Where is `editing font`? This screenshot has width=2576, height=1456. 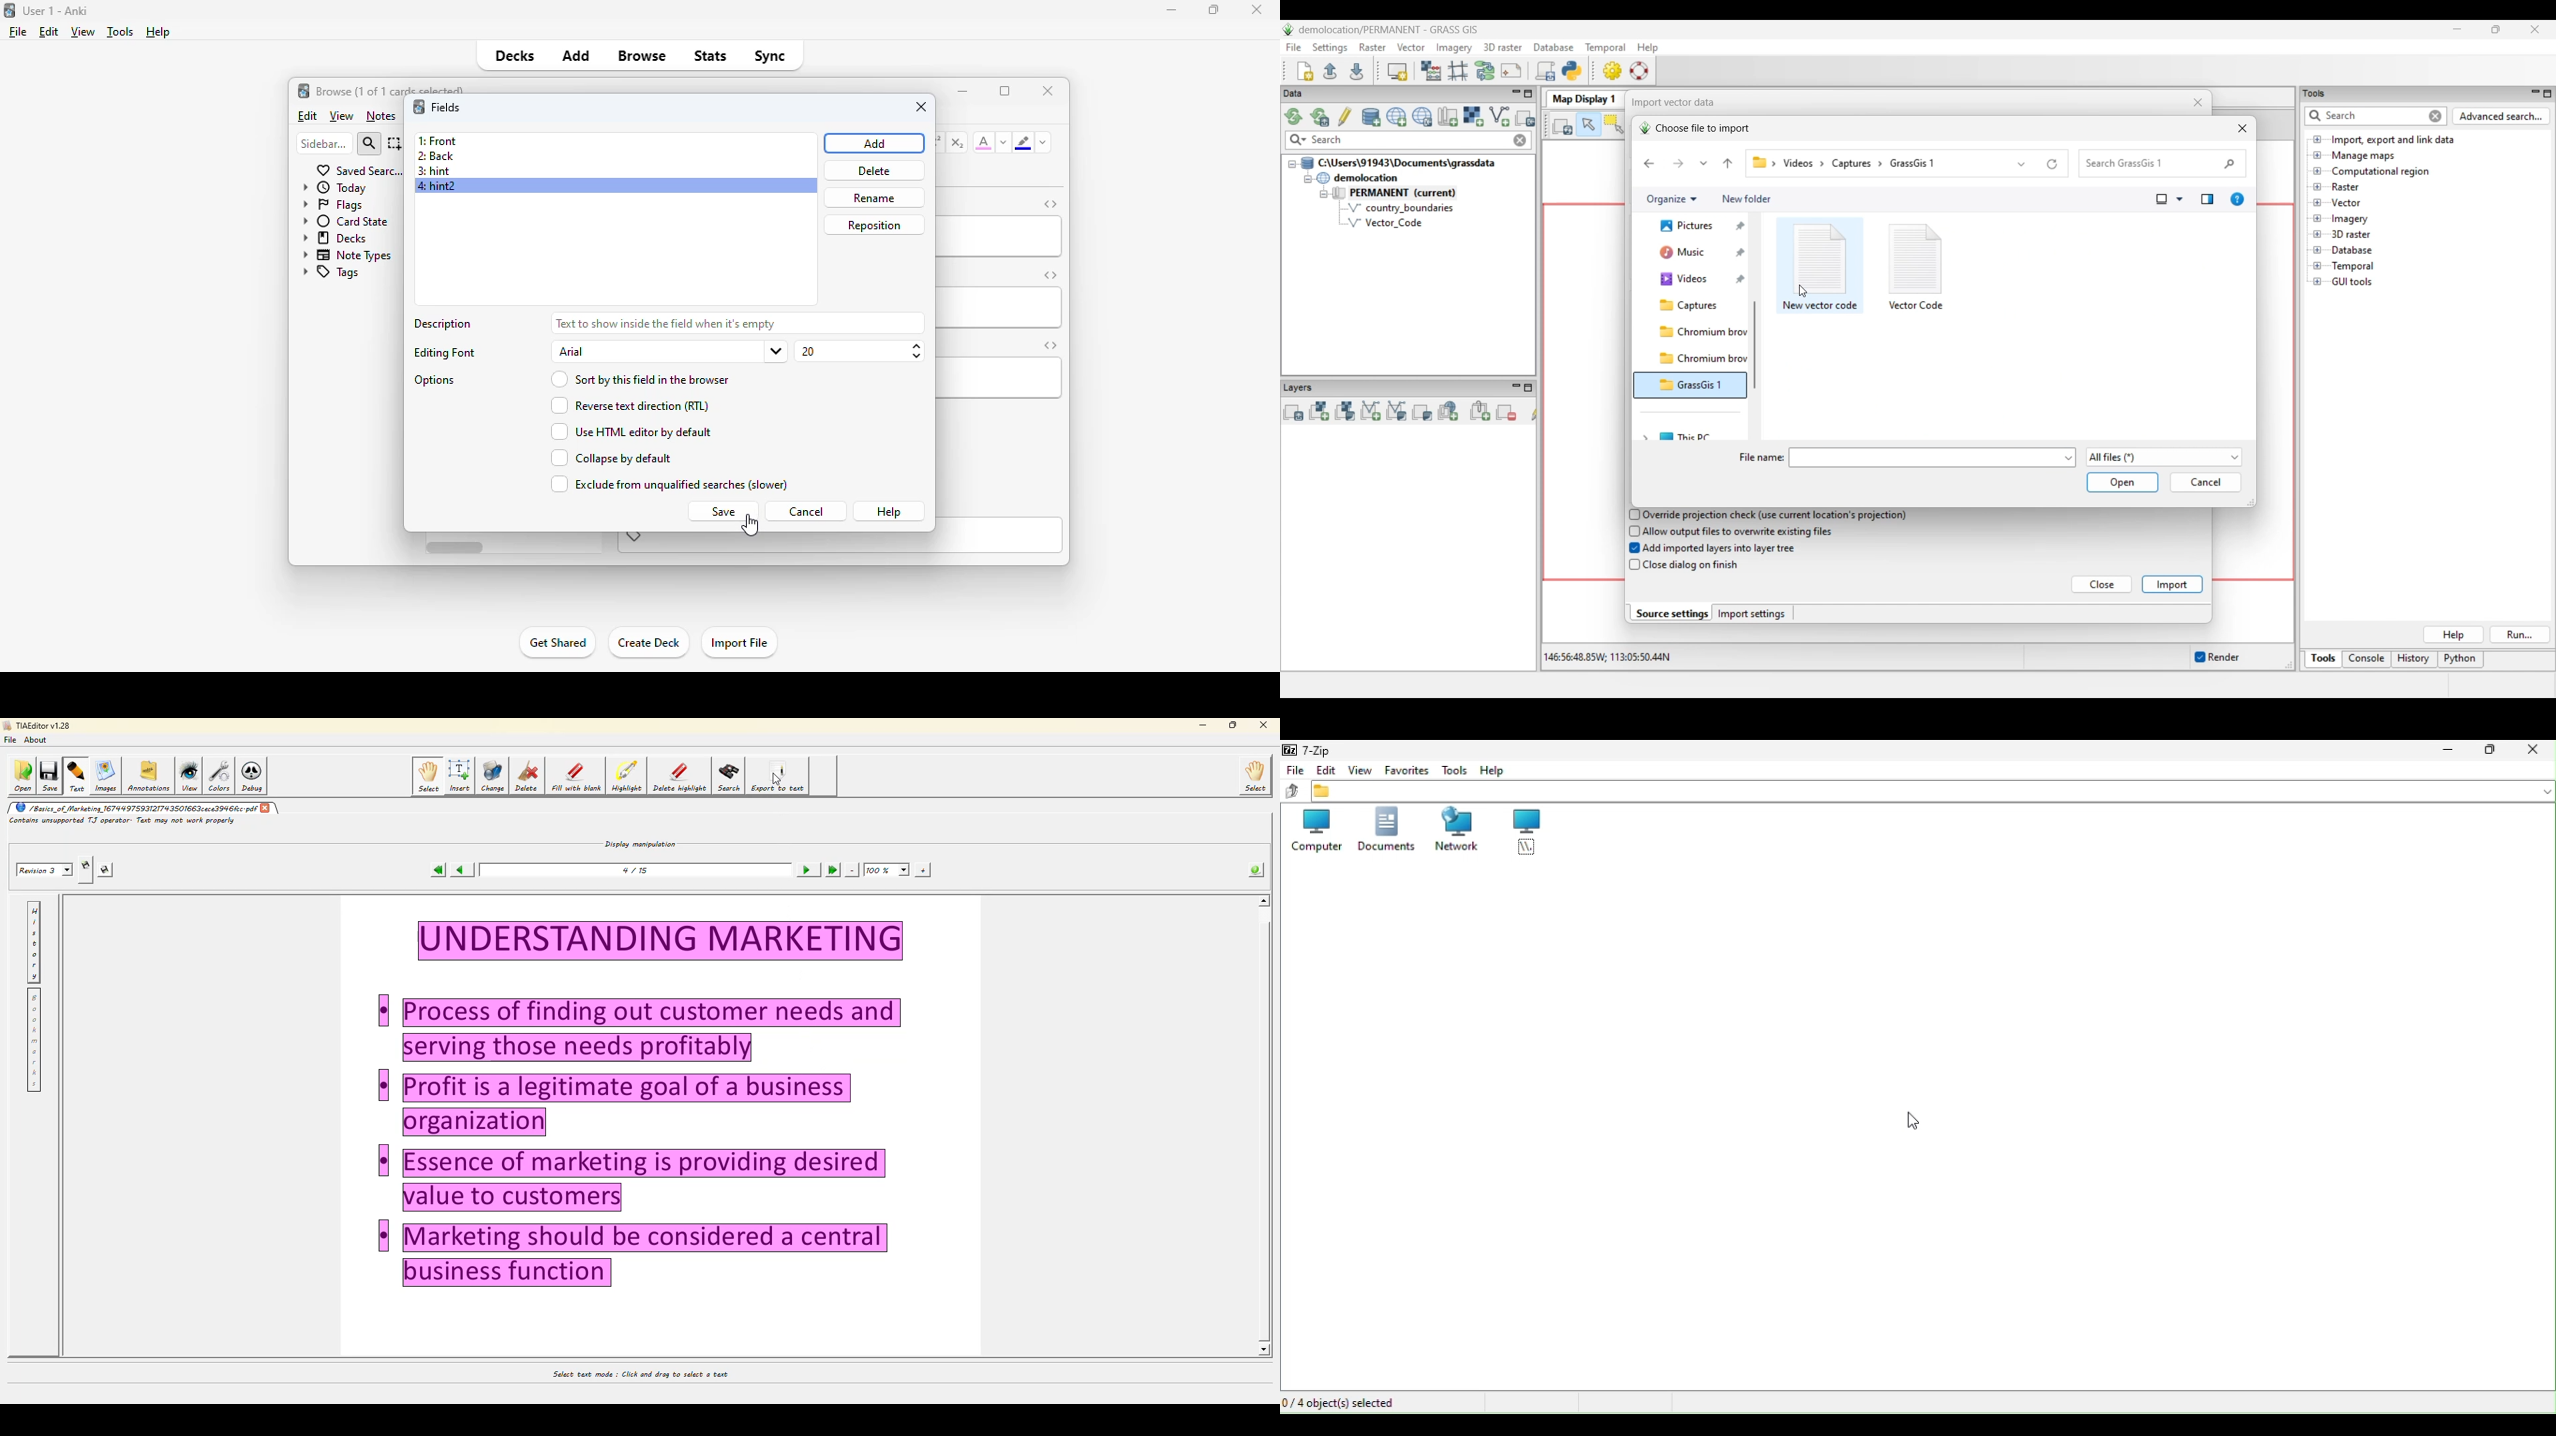 editing font is located at coordinates (446, 353).